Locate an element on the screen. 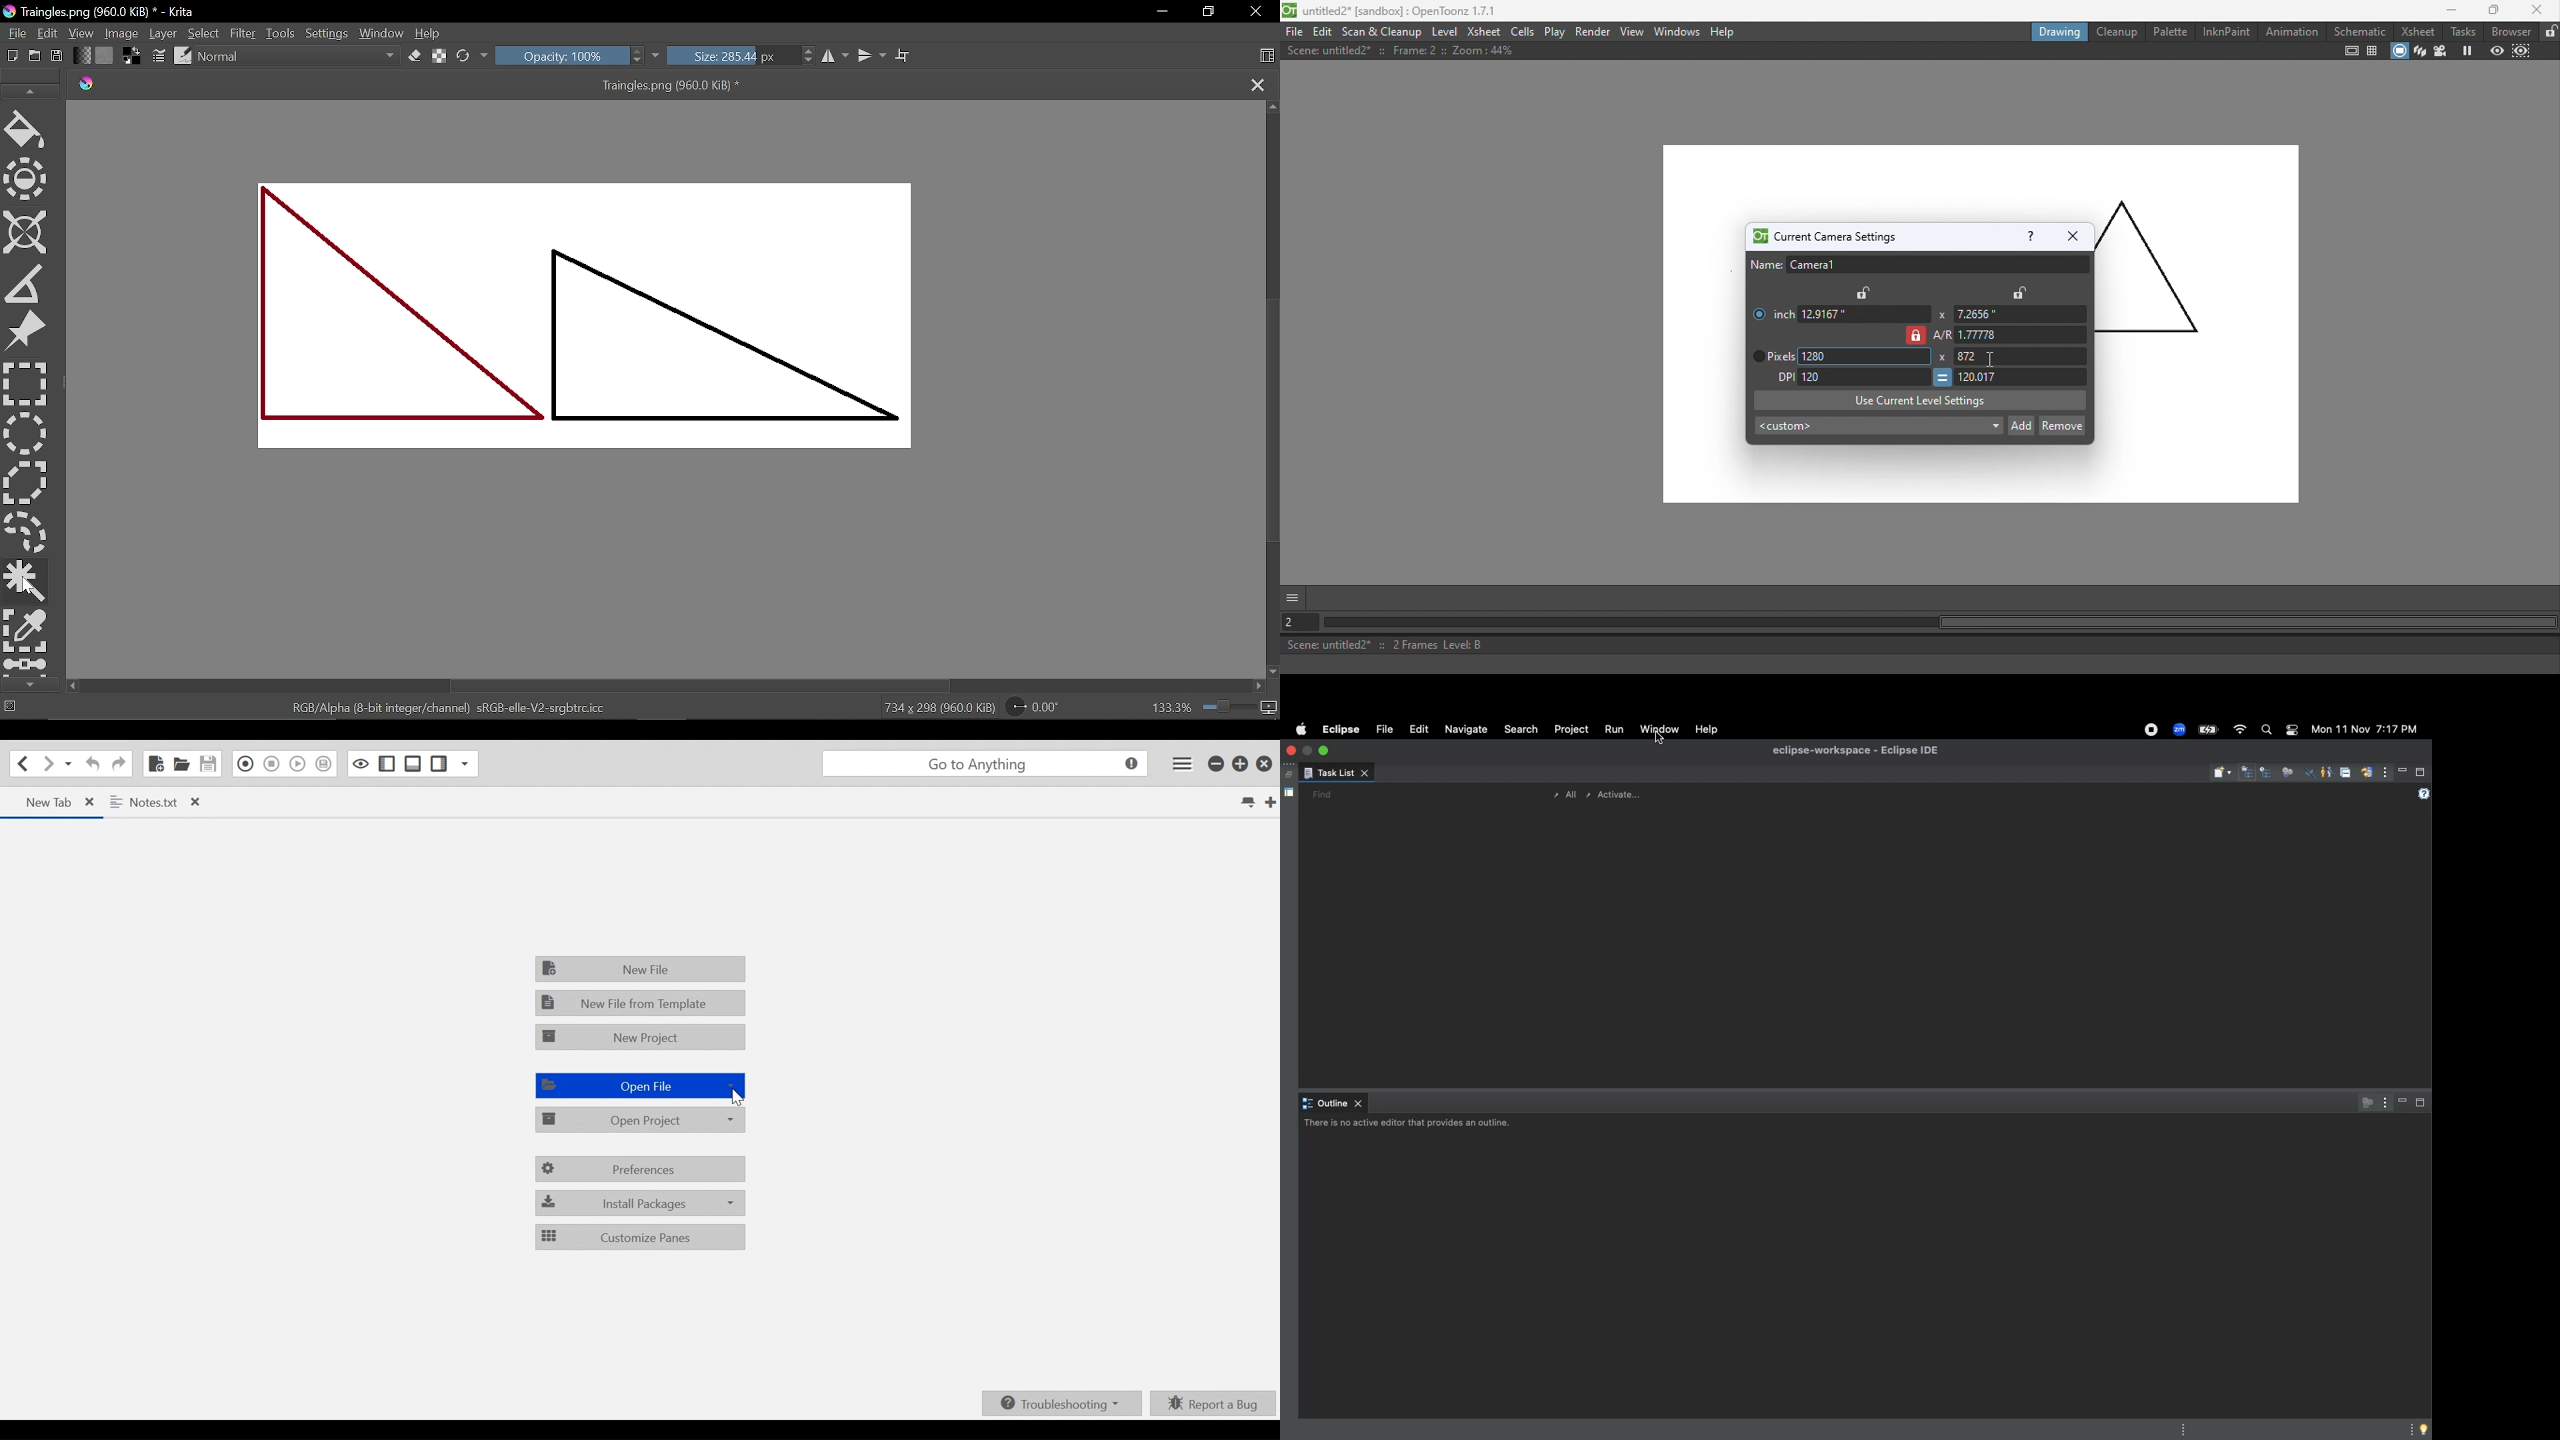 The height and width of the screenshot is (1456, 2576). insertion cursor is located at coordinates (1992, 360).